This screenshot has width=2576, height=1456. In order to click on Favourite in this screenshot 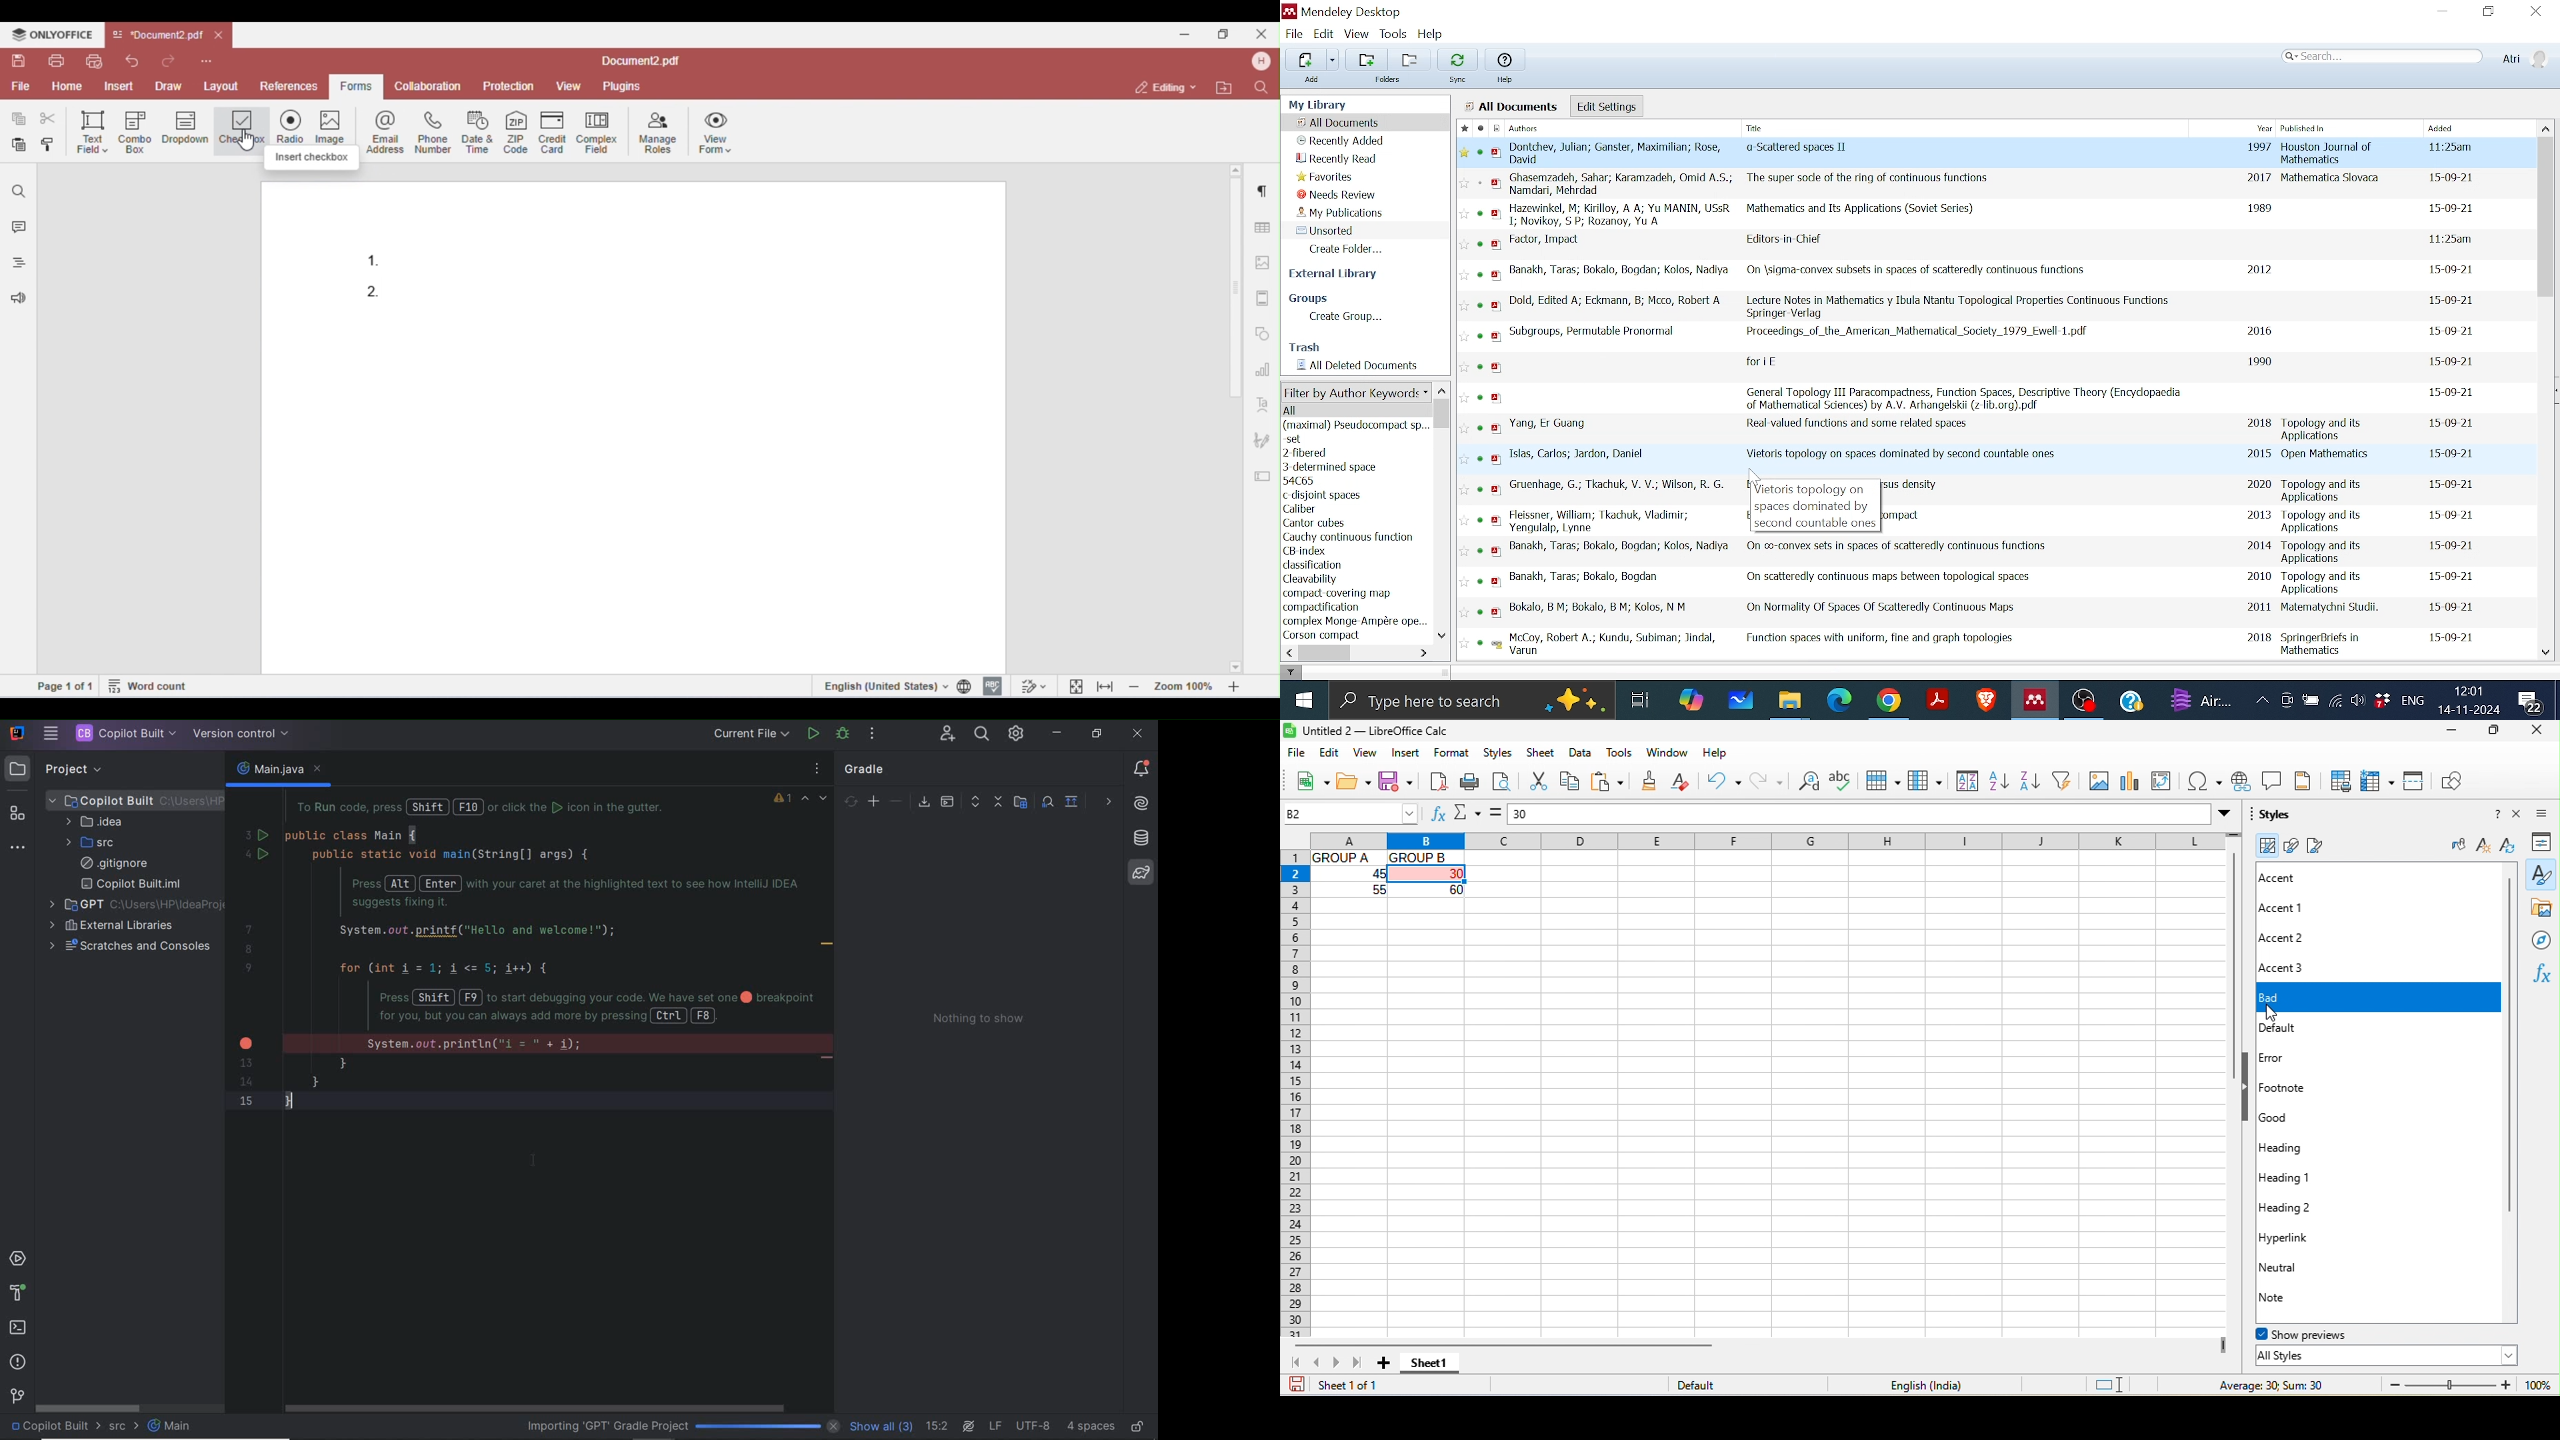, I will do `click(1466, 367)`.